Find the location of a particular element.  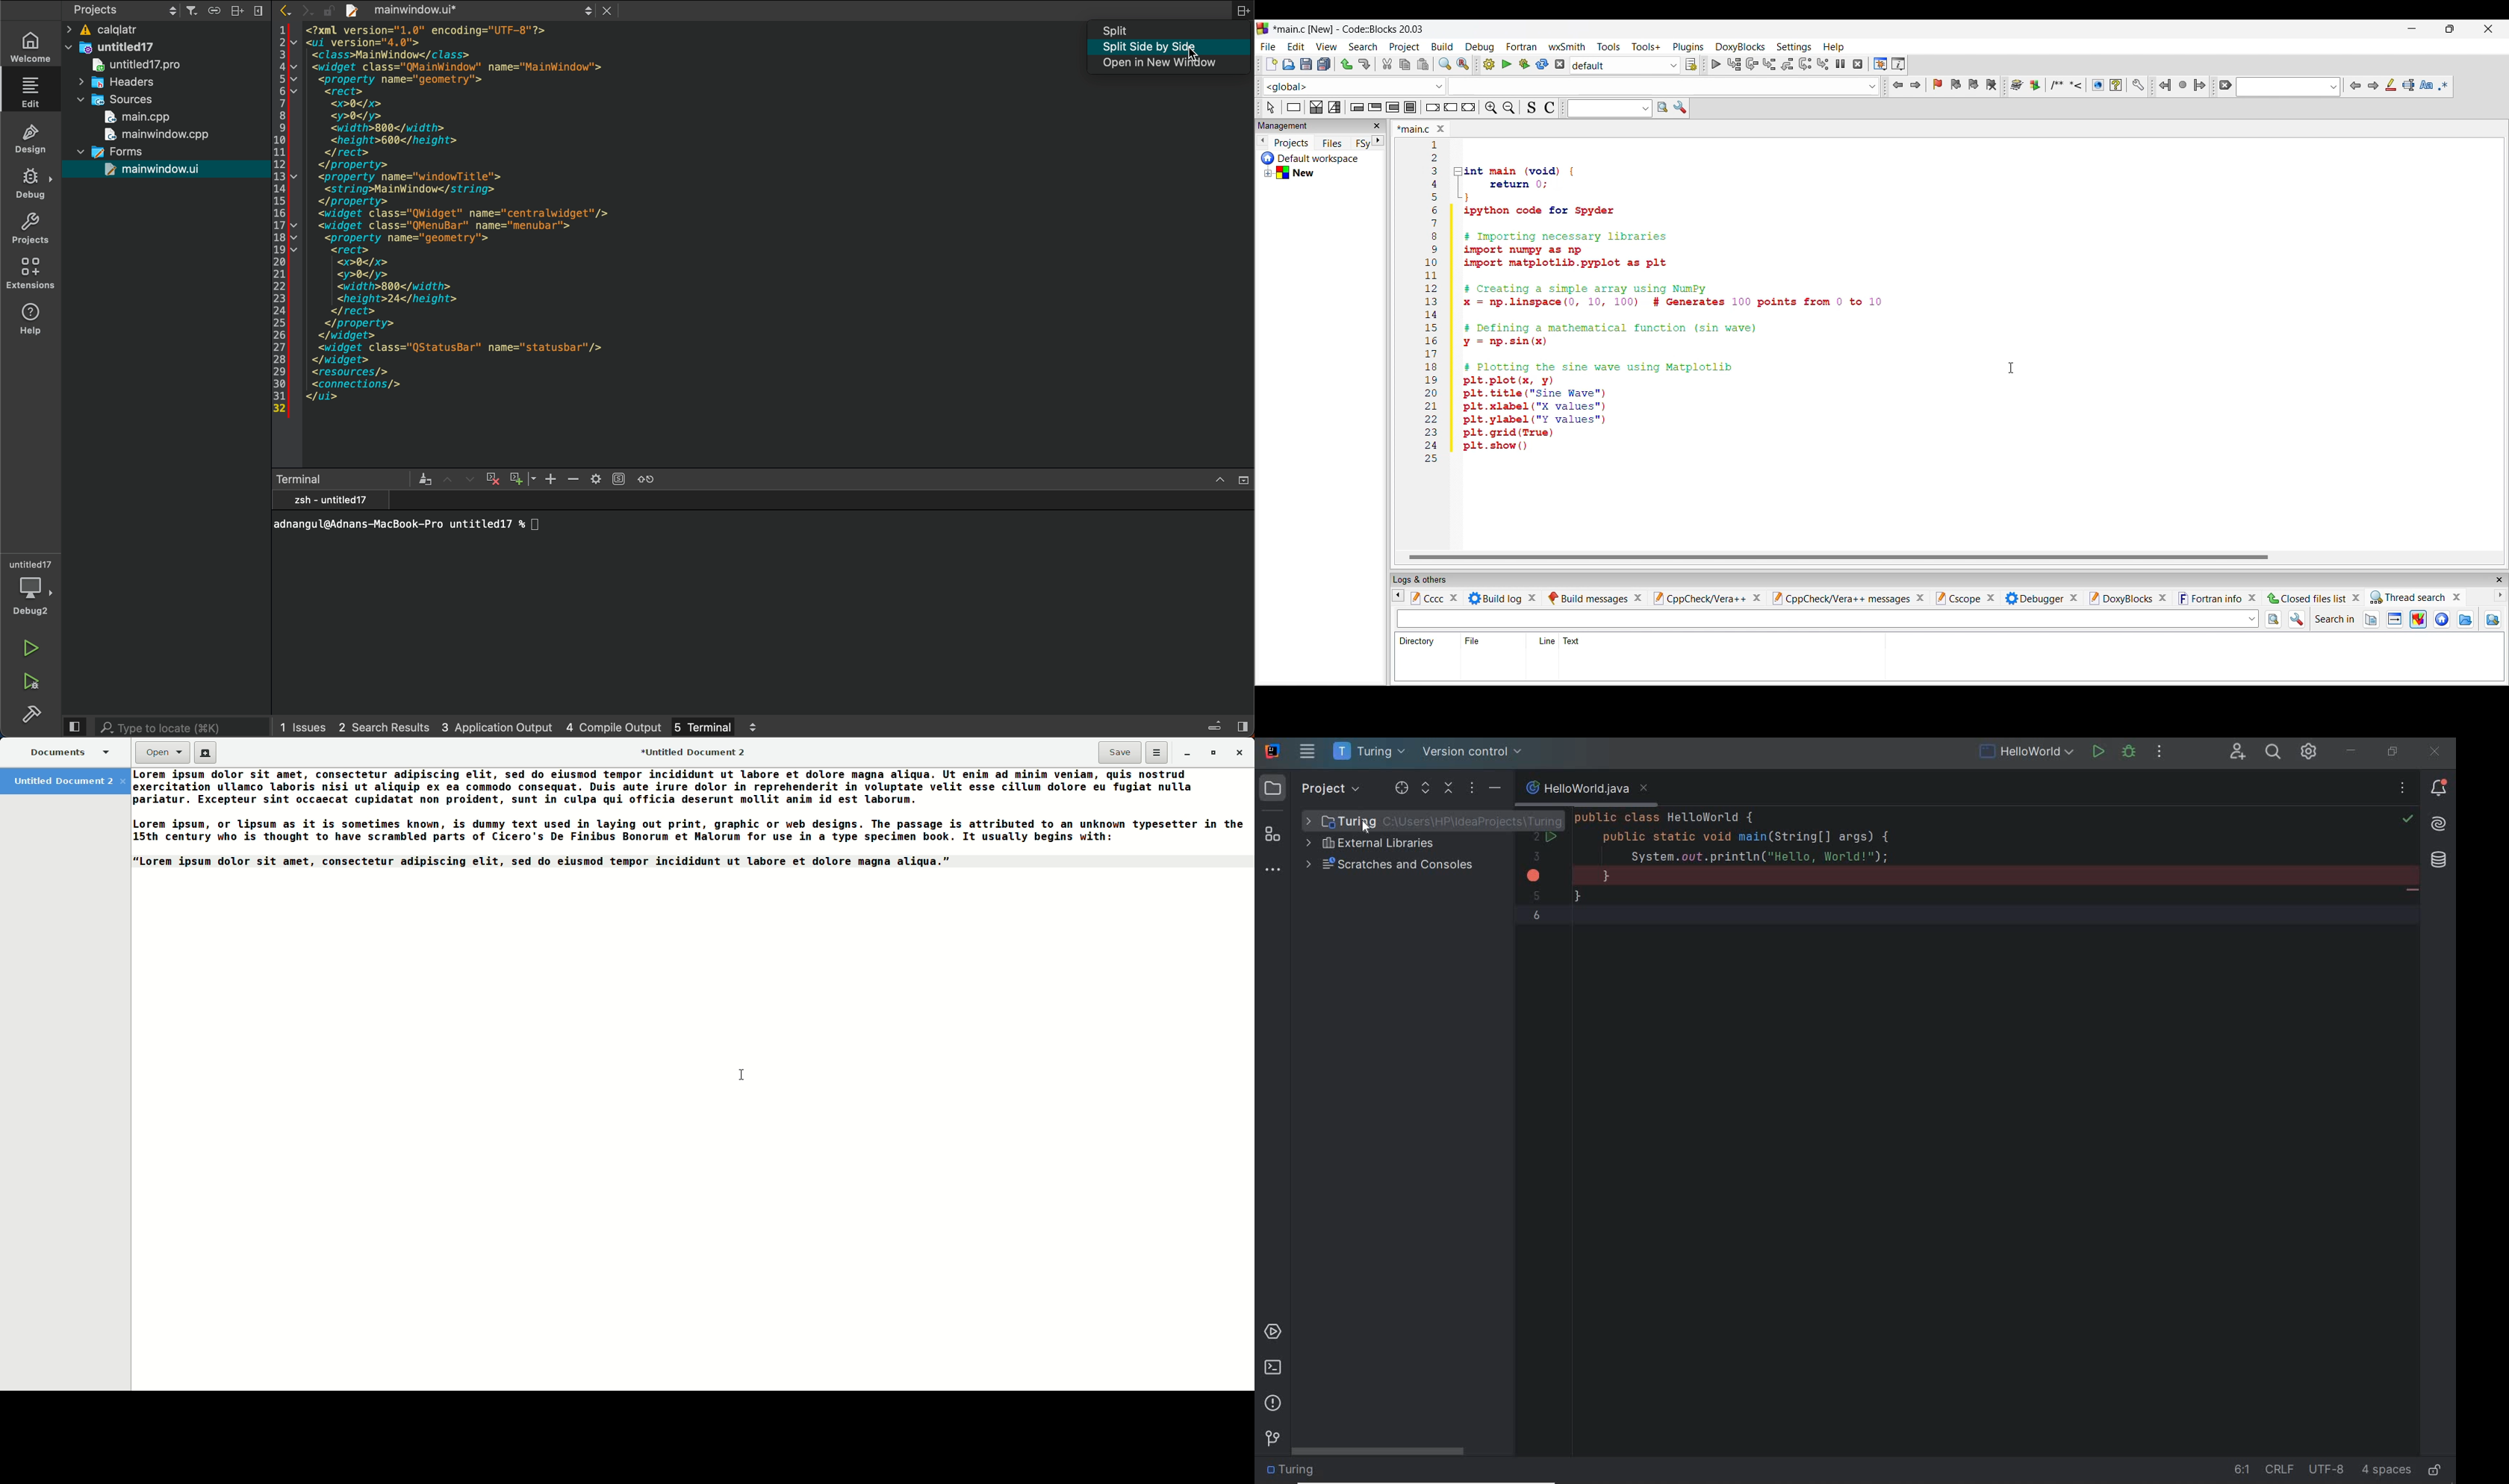

Project menu is located at coordinates (1405, 48).